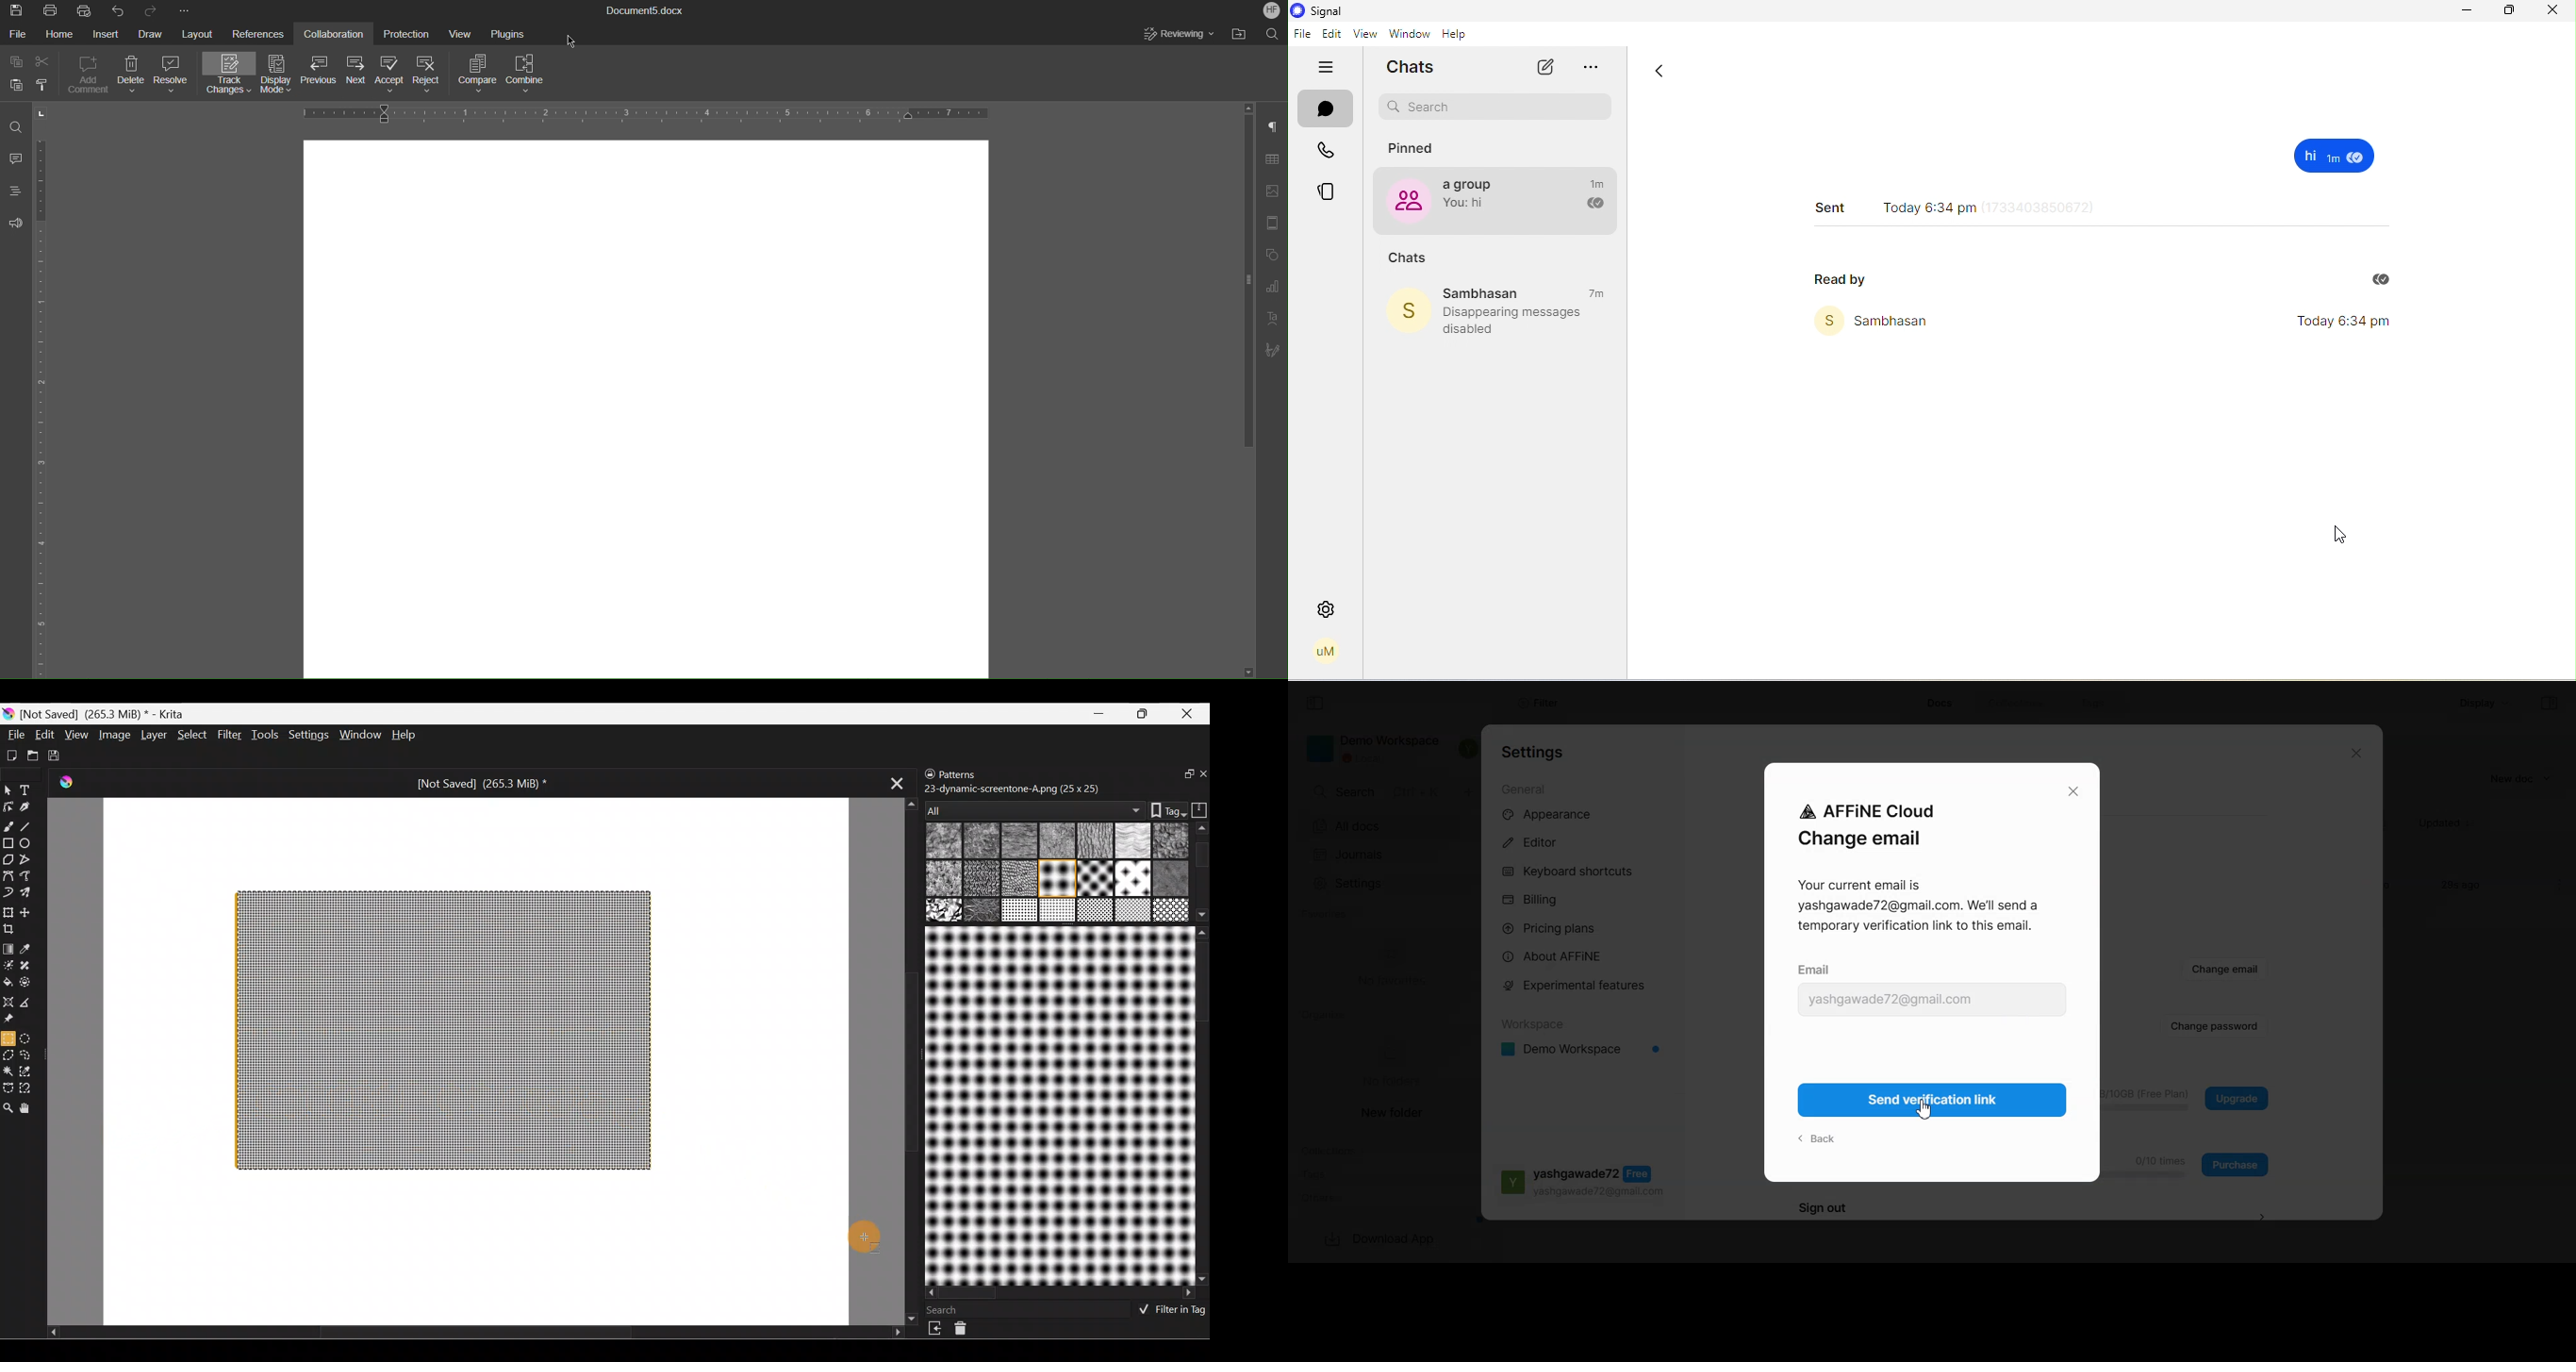  Describe the element at coordinates (31, 1003) in the screenshot. I see `Measure the distance between two points` at that location.